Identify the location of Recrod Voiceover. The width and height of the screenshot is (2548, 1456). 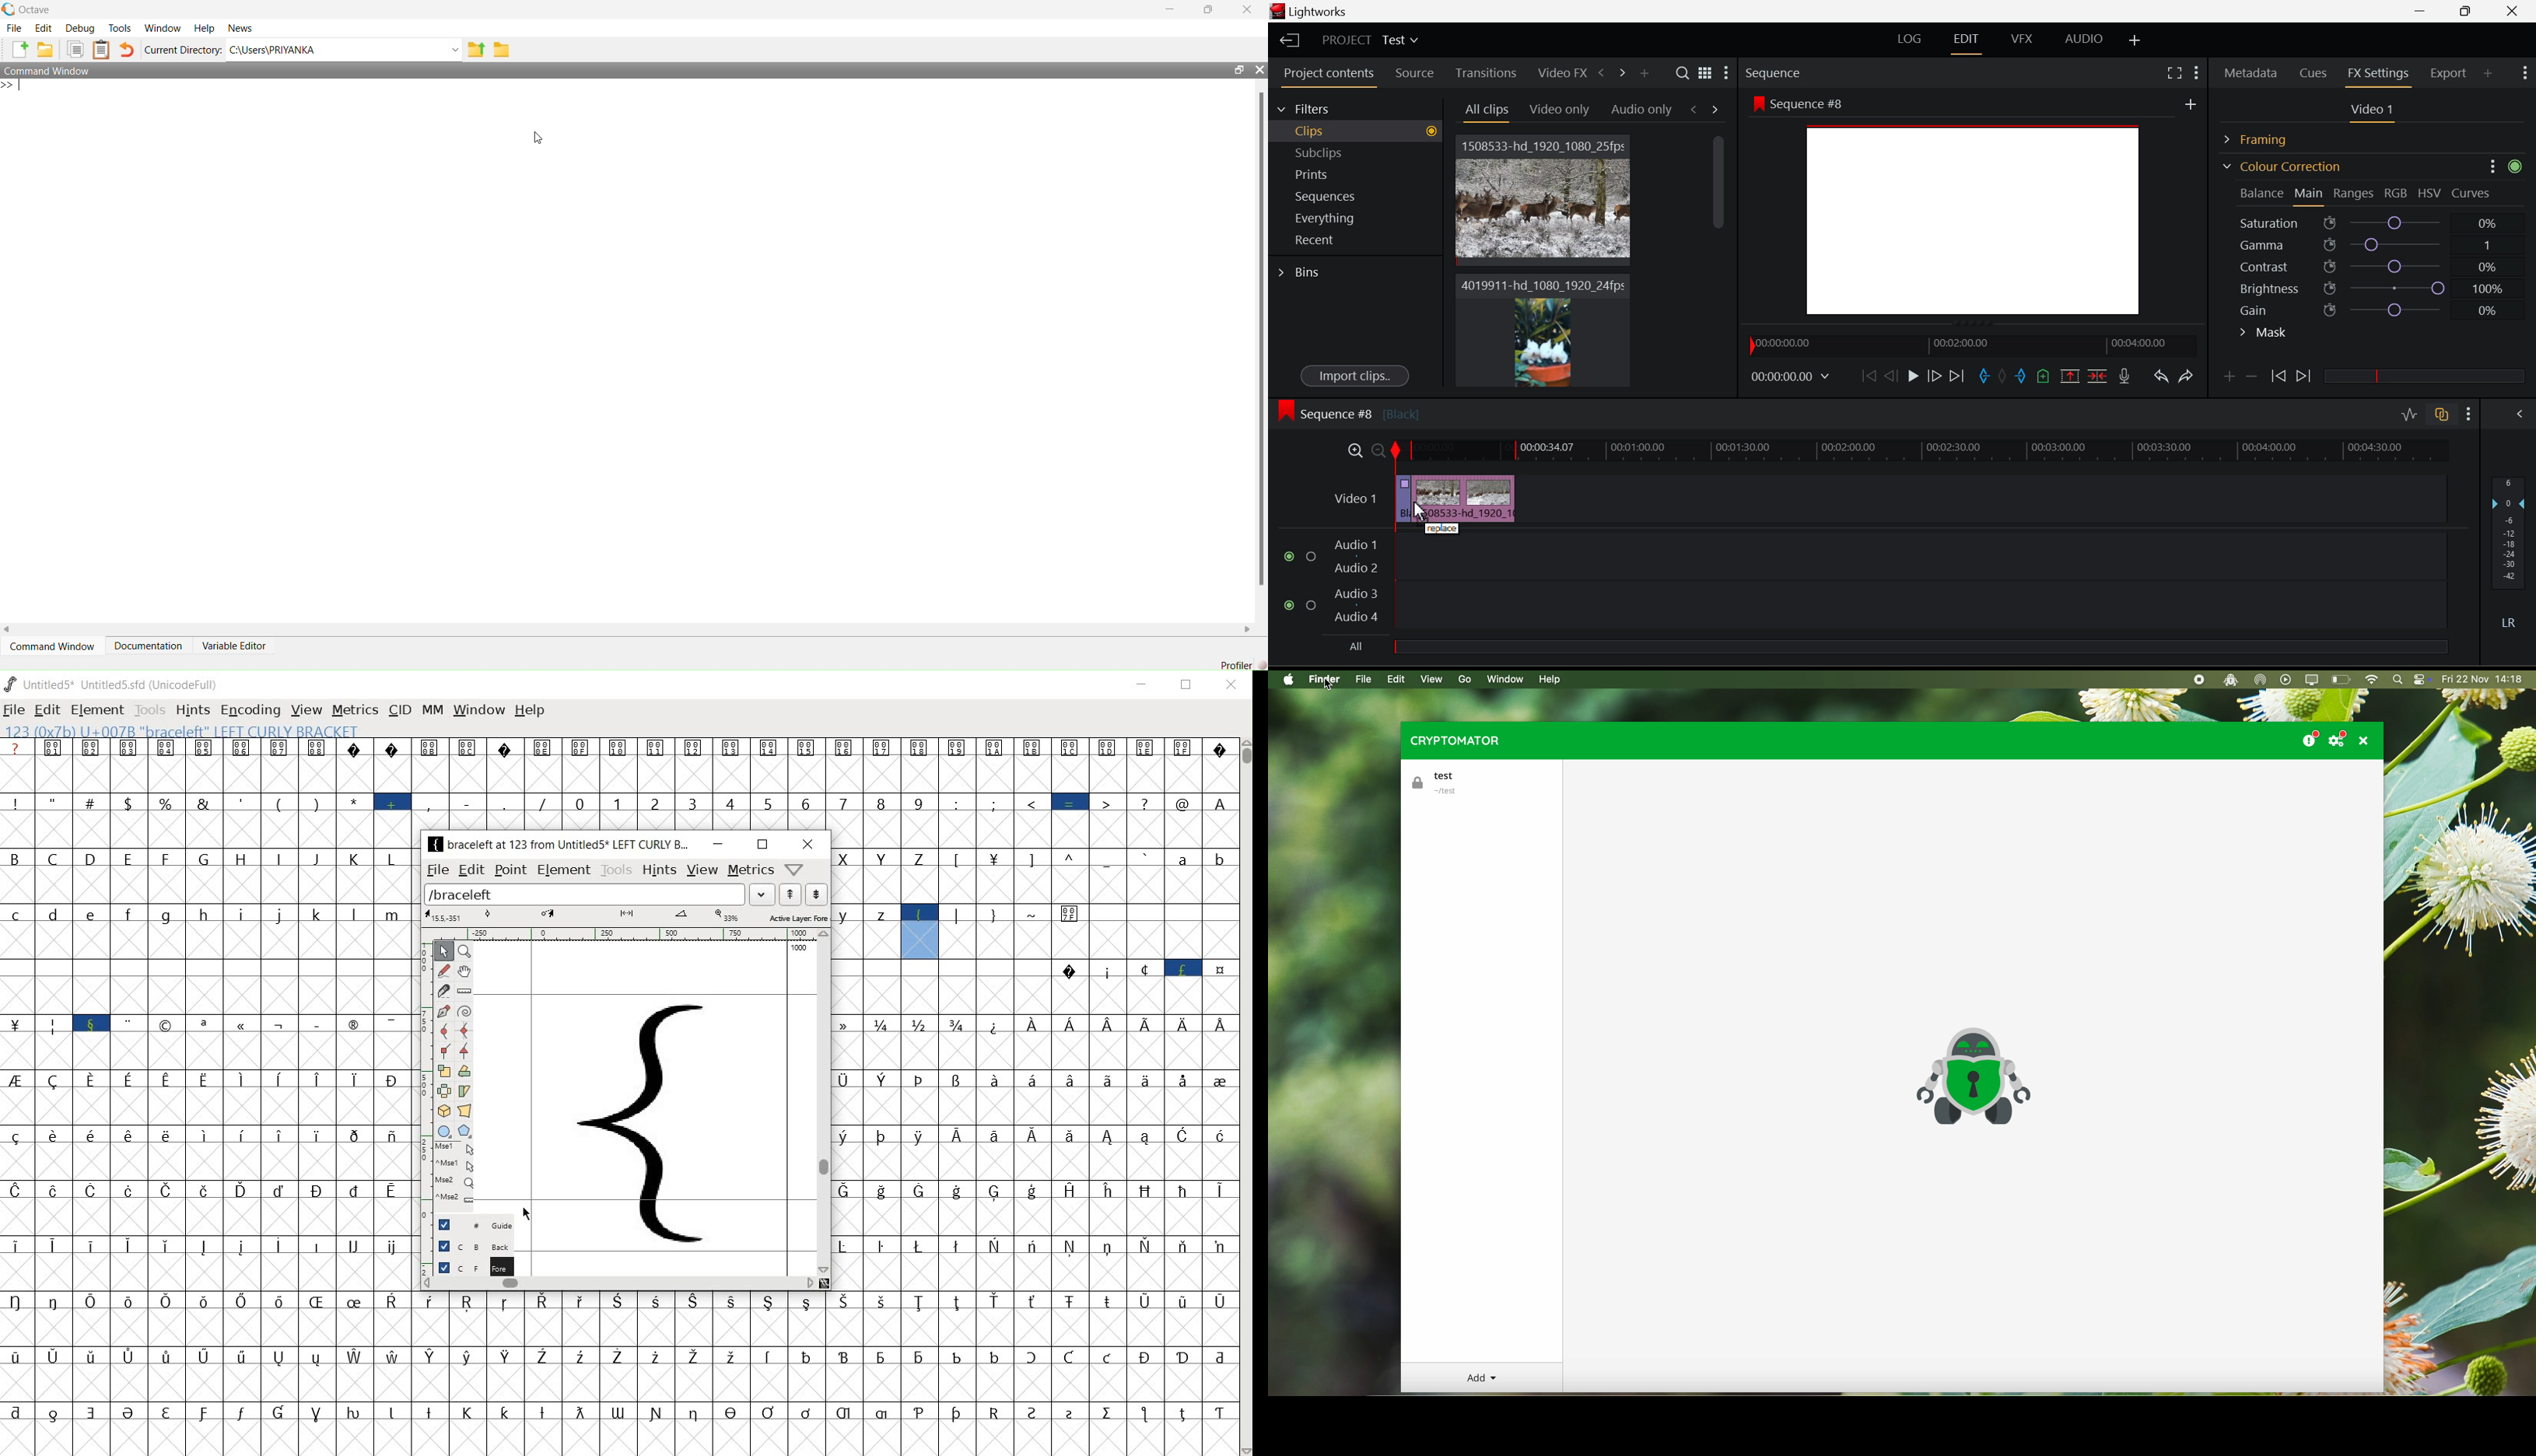
(2124, 376).